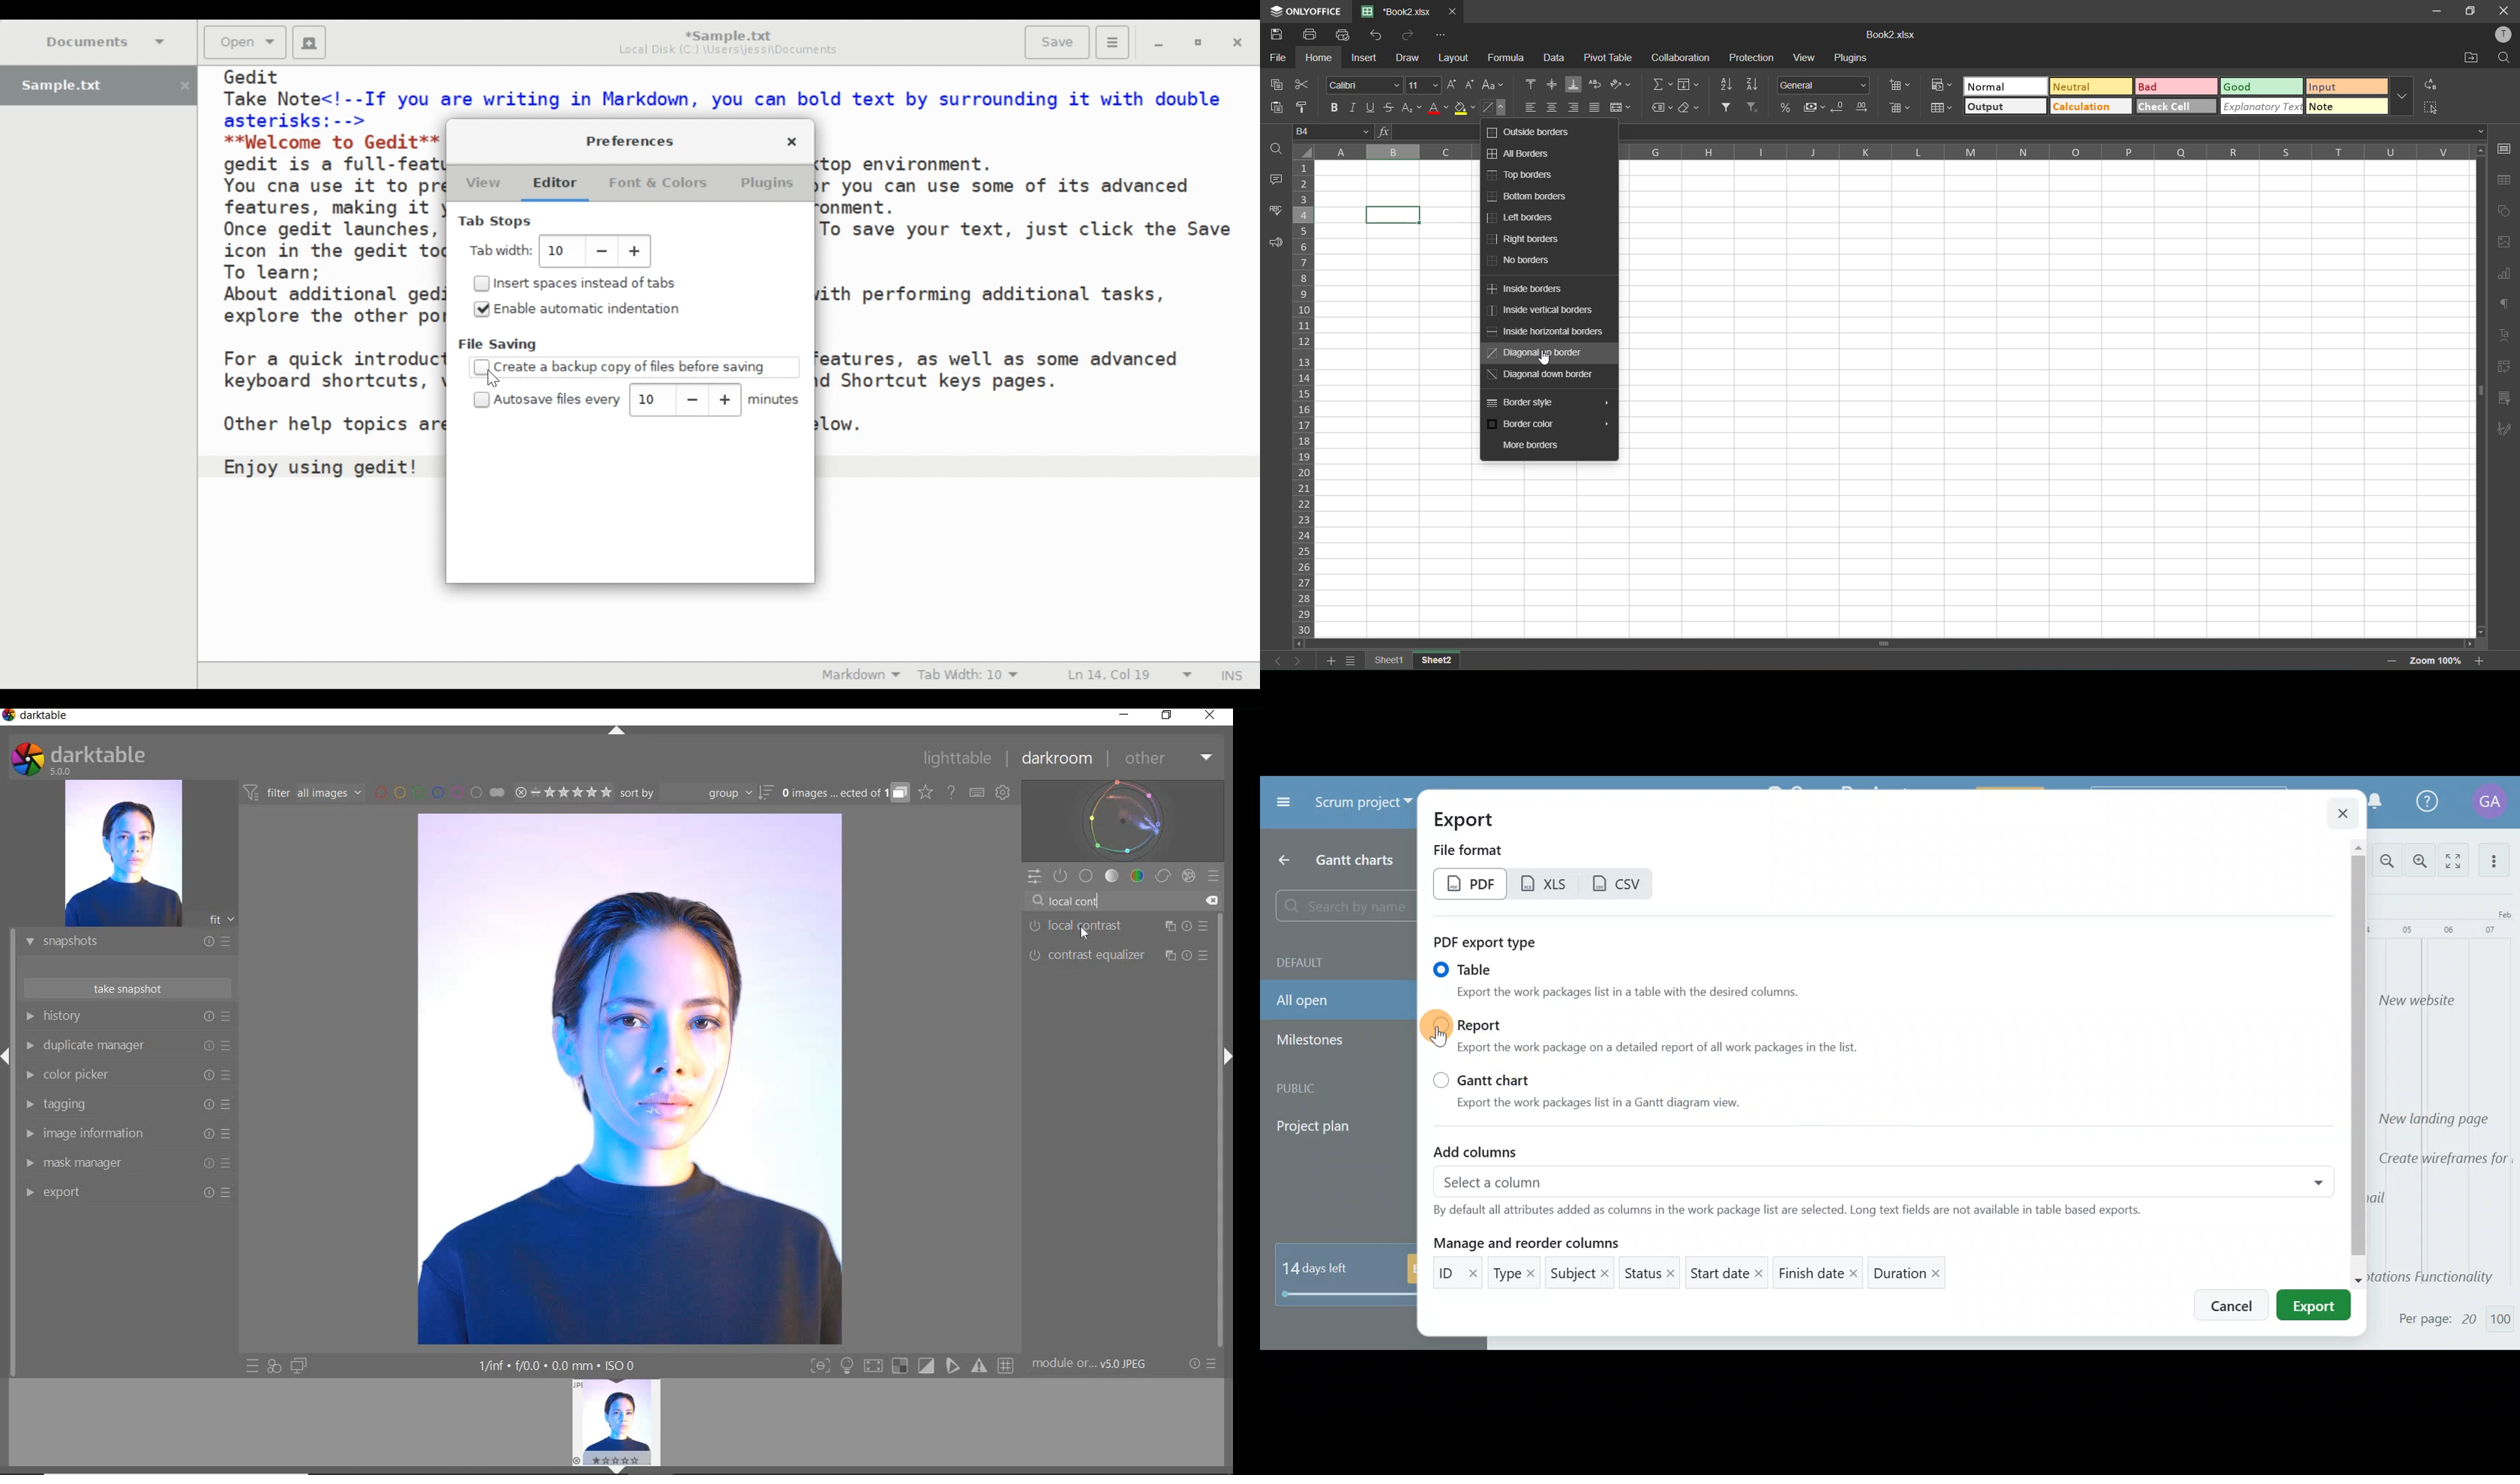 Image resolution: width=2520 pixels, height=1484 pixels. Describe the element at coordinates (900, 1366) in the screenshot. I see `Button` at that location.